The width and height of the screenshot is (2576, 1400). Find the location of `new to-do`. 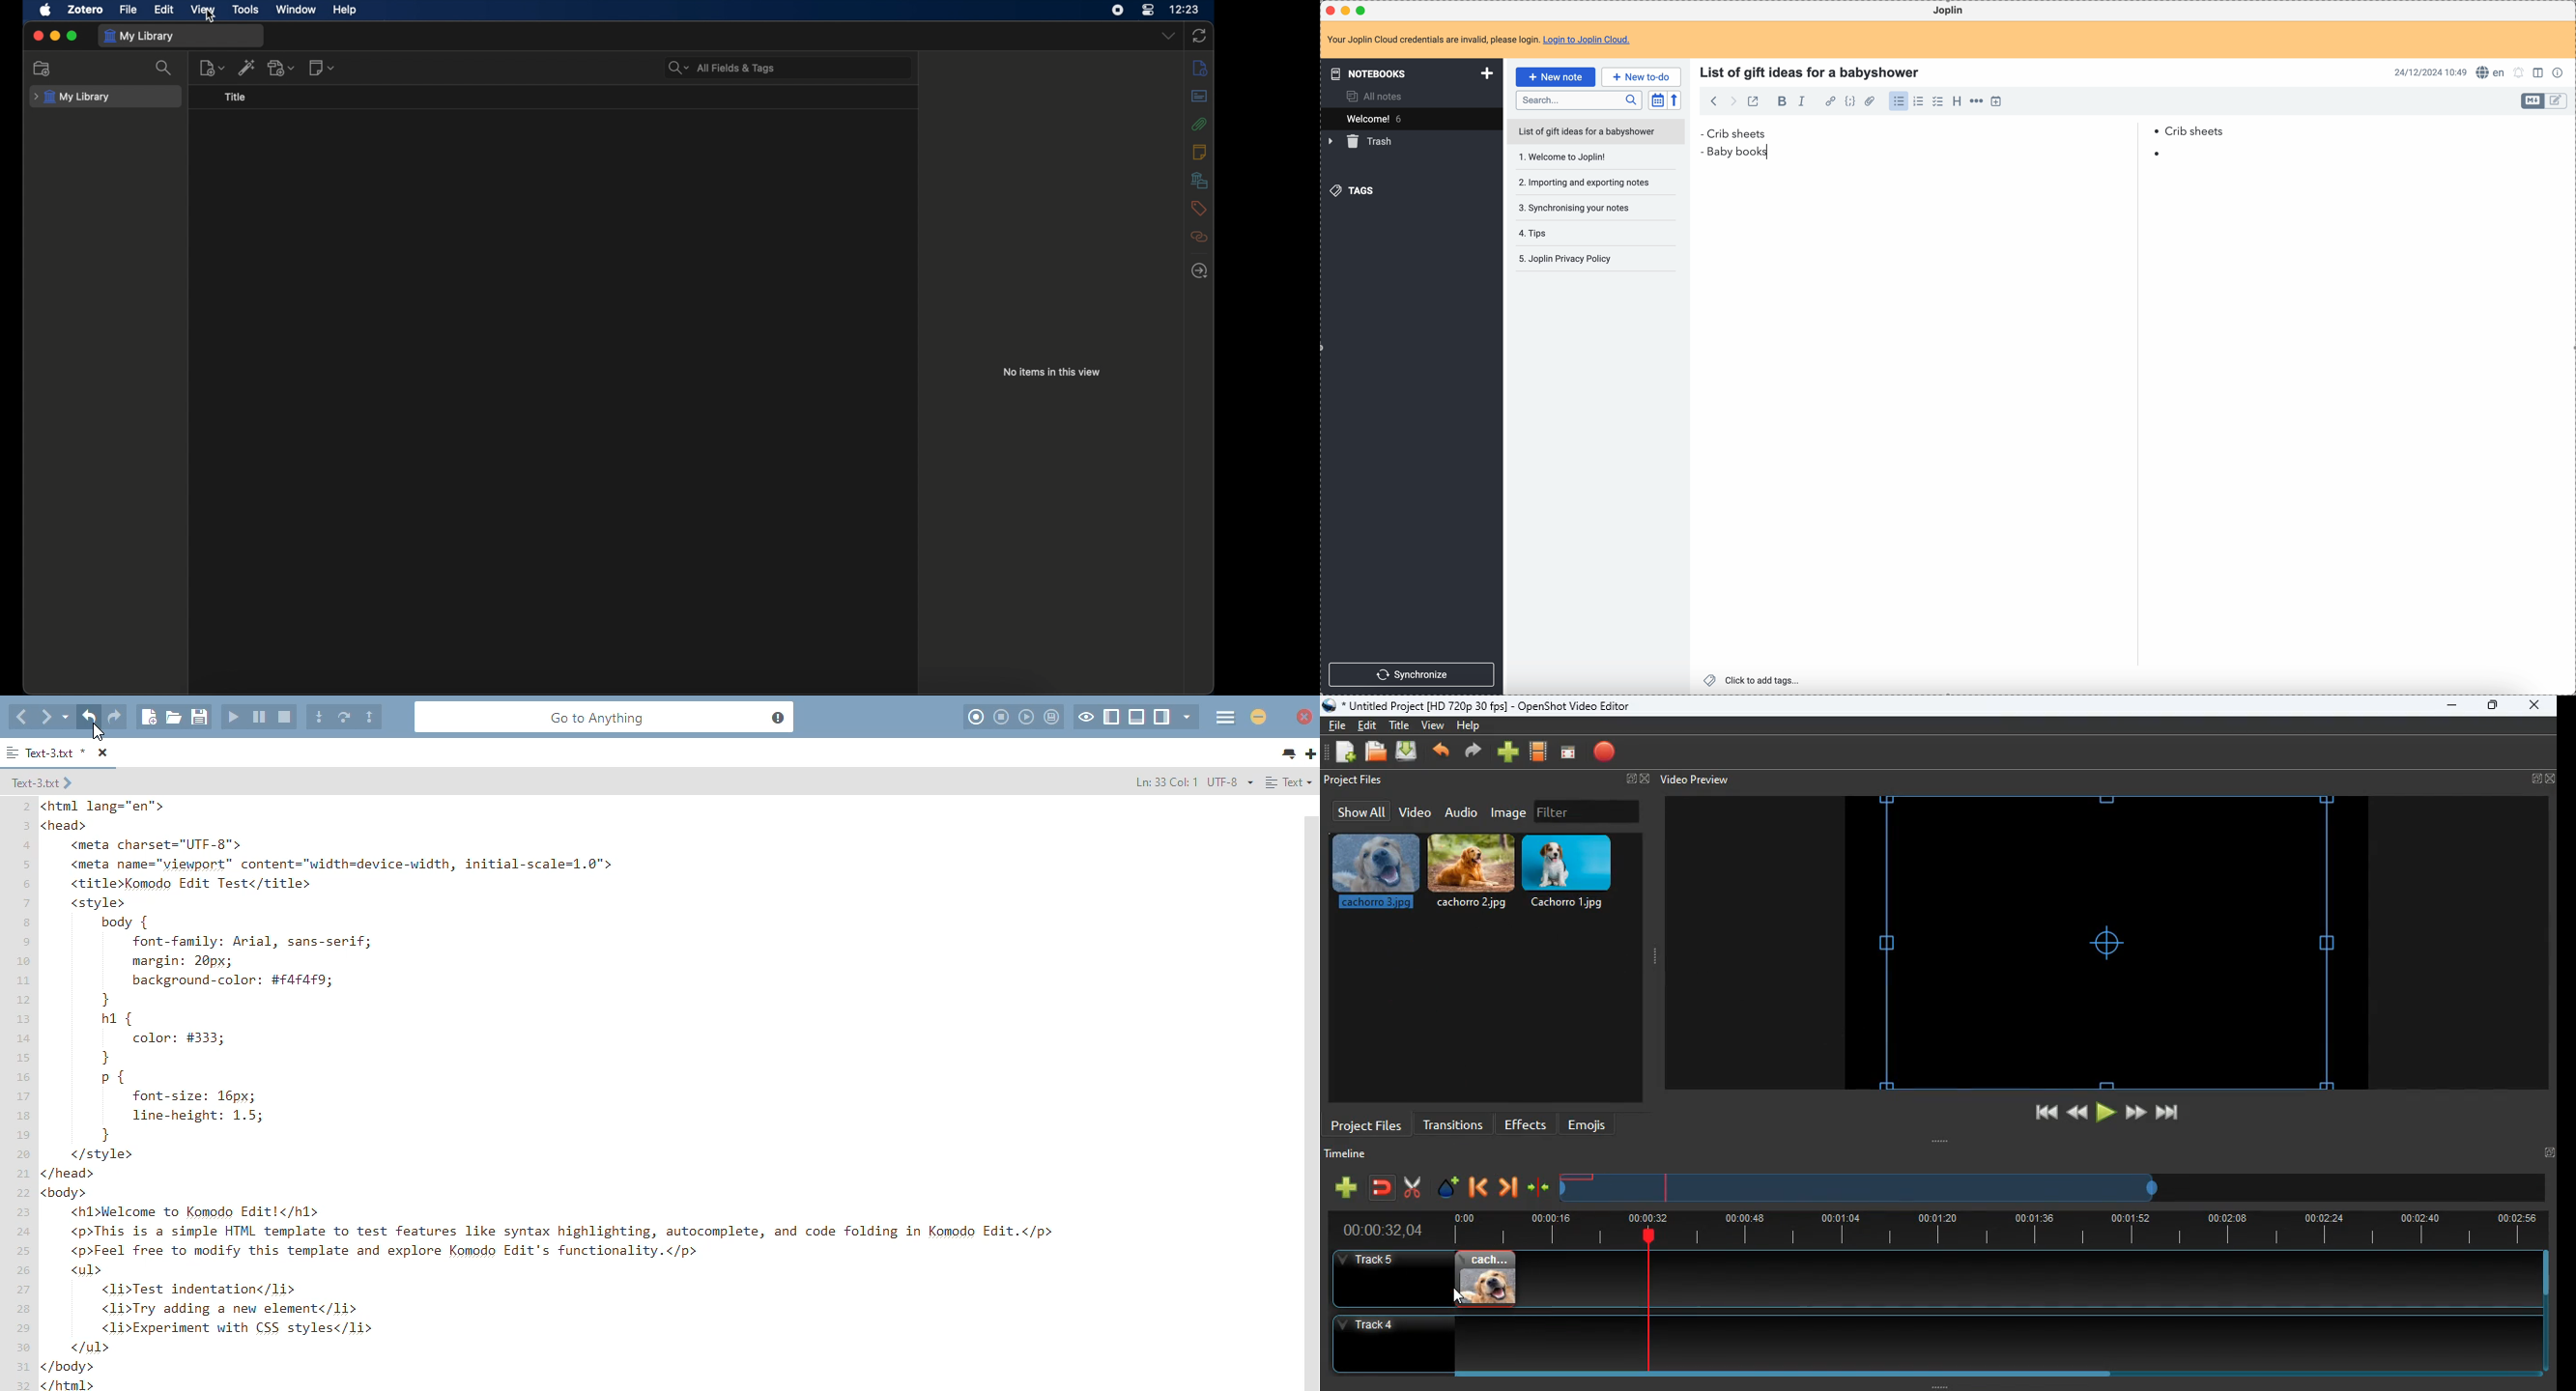

new to-do is located at coordinates (1641, 76).